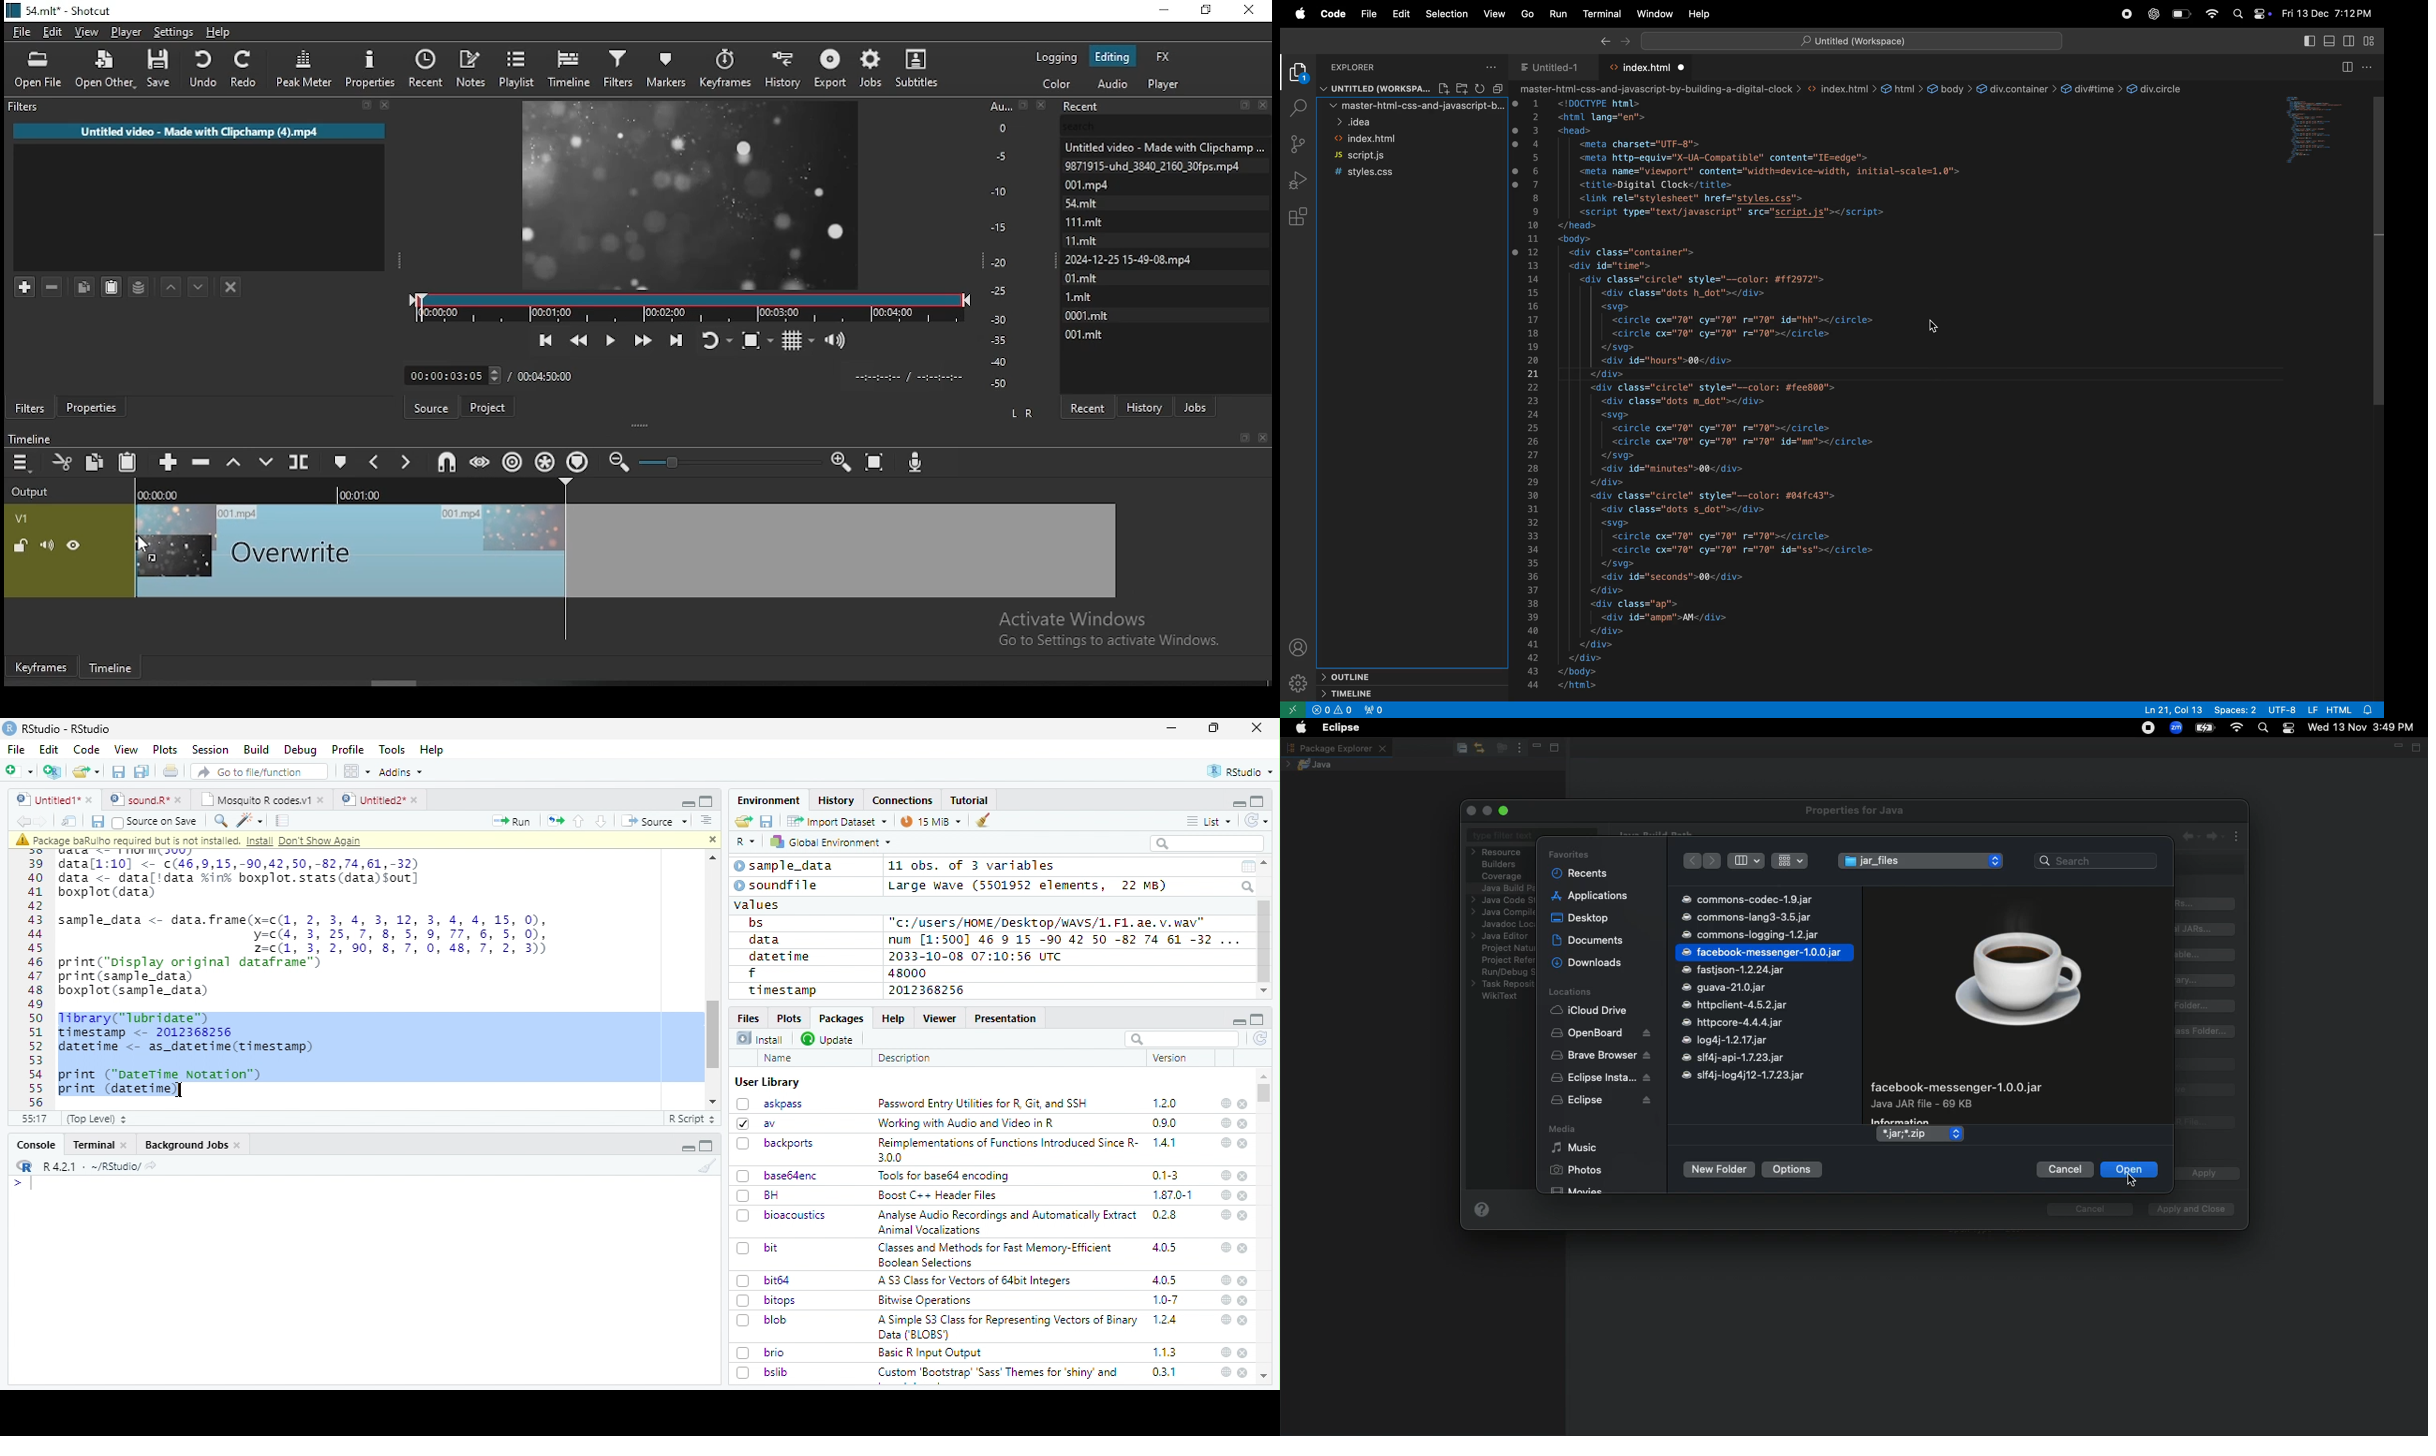 The image size is (2436, 1456). What do you see at coordinates (945, 1176) in the screenshot?
I see `Tools for baseb4 encoding` at bounding box center [945, 1176].